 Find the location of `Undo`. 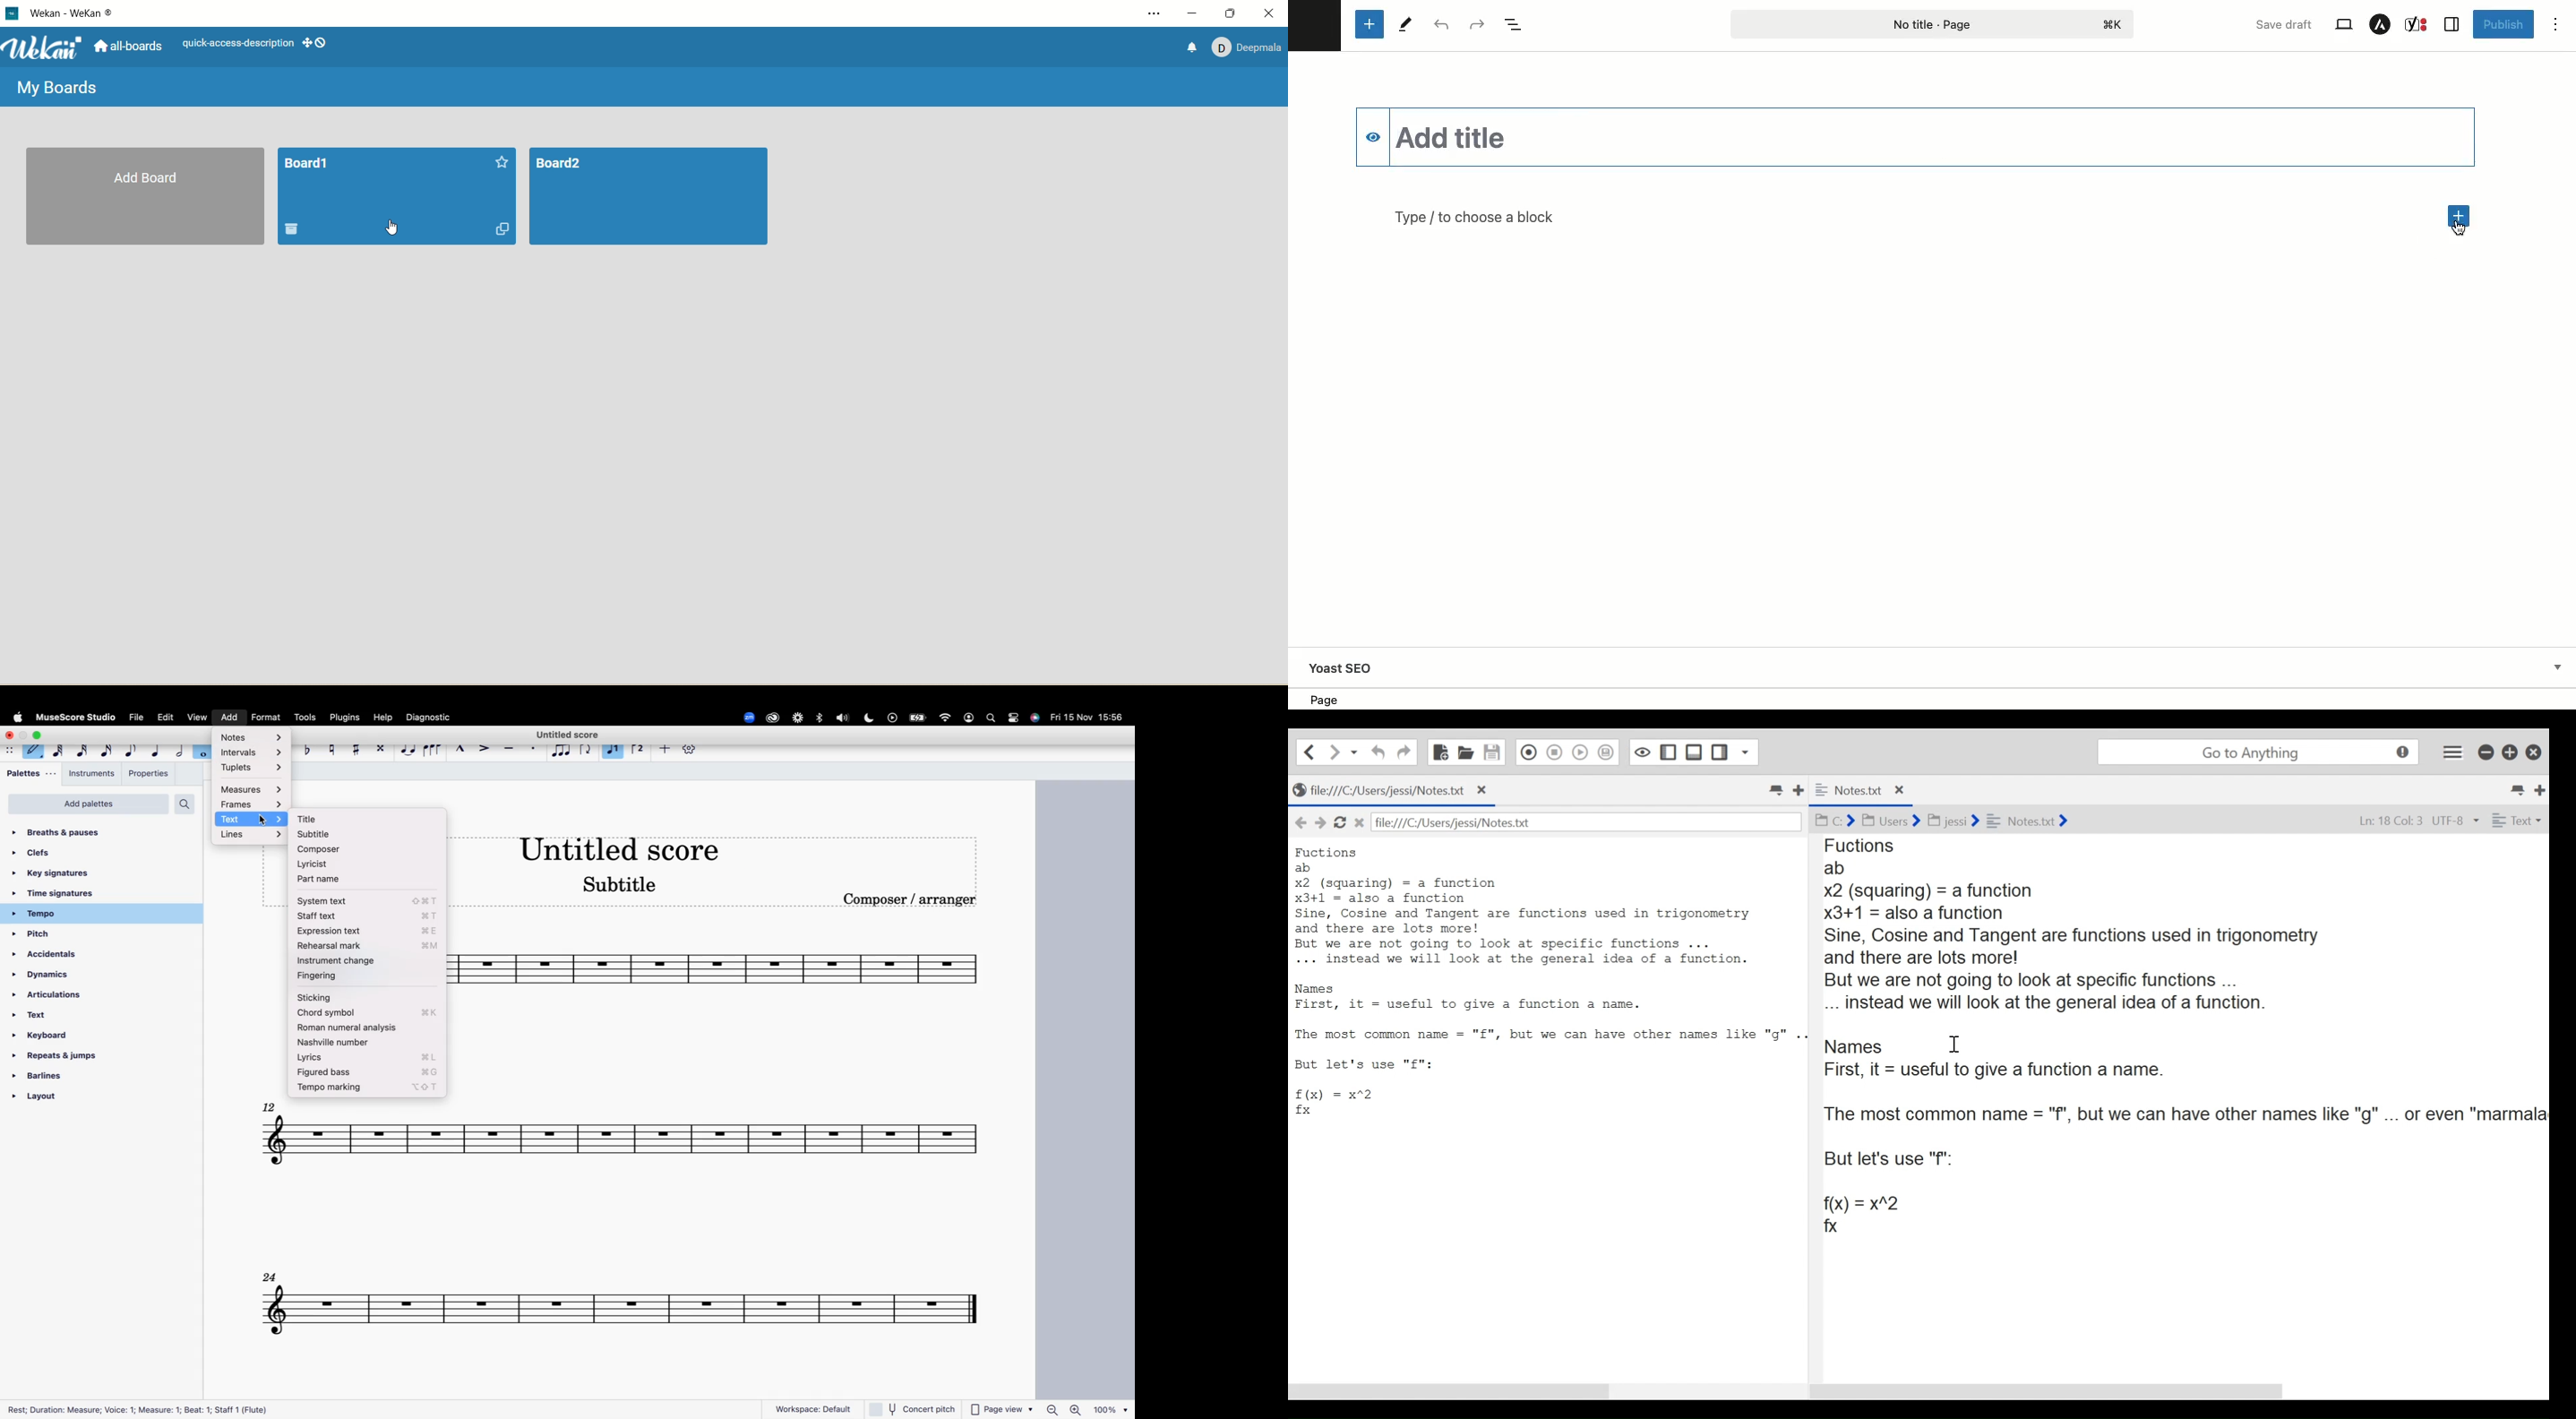

Undo is located at coordinates (1441, 24).